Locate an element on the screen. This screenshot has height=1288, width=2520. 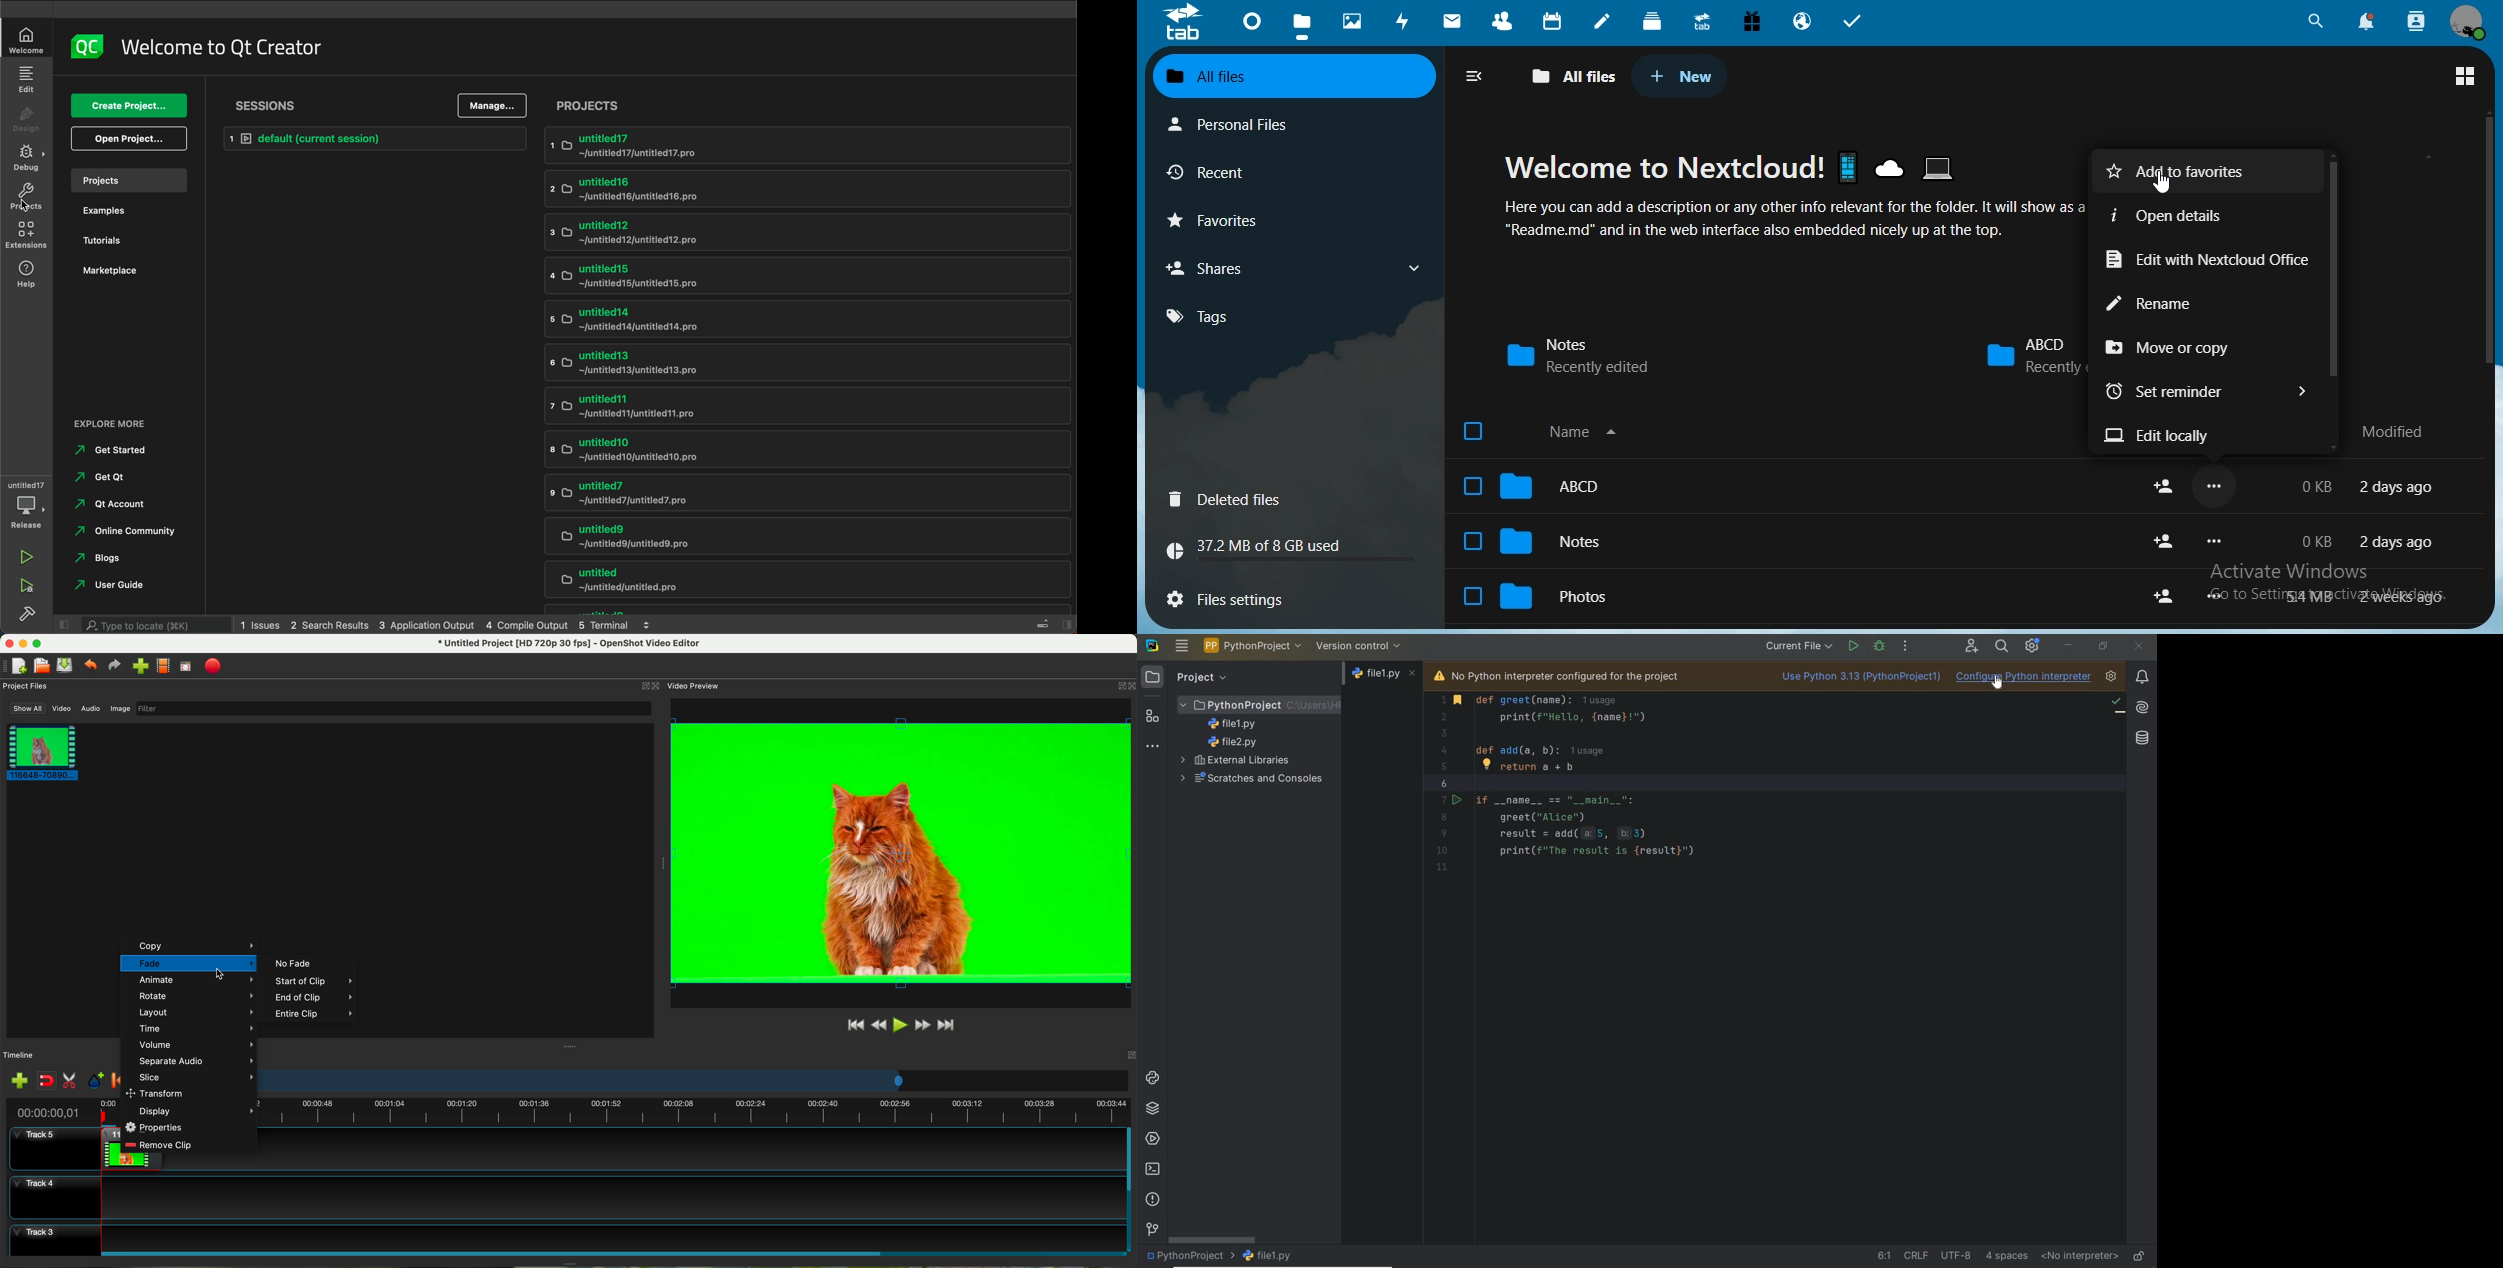
notifications is located at coordinates (2367, 21).